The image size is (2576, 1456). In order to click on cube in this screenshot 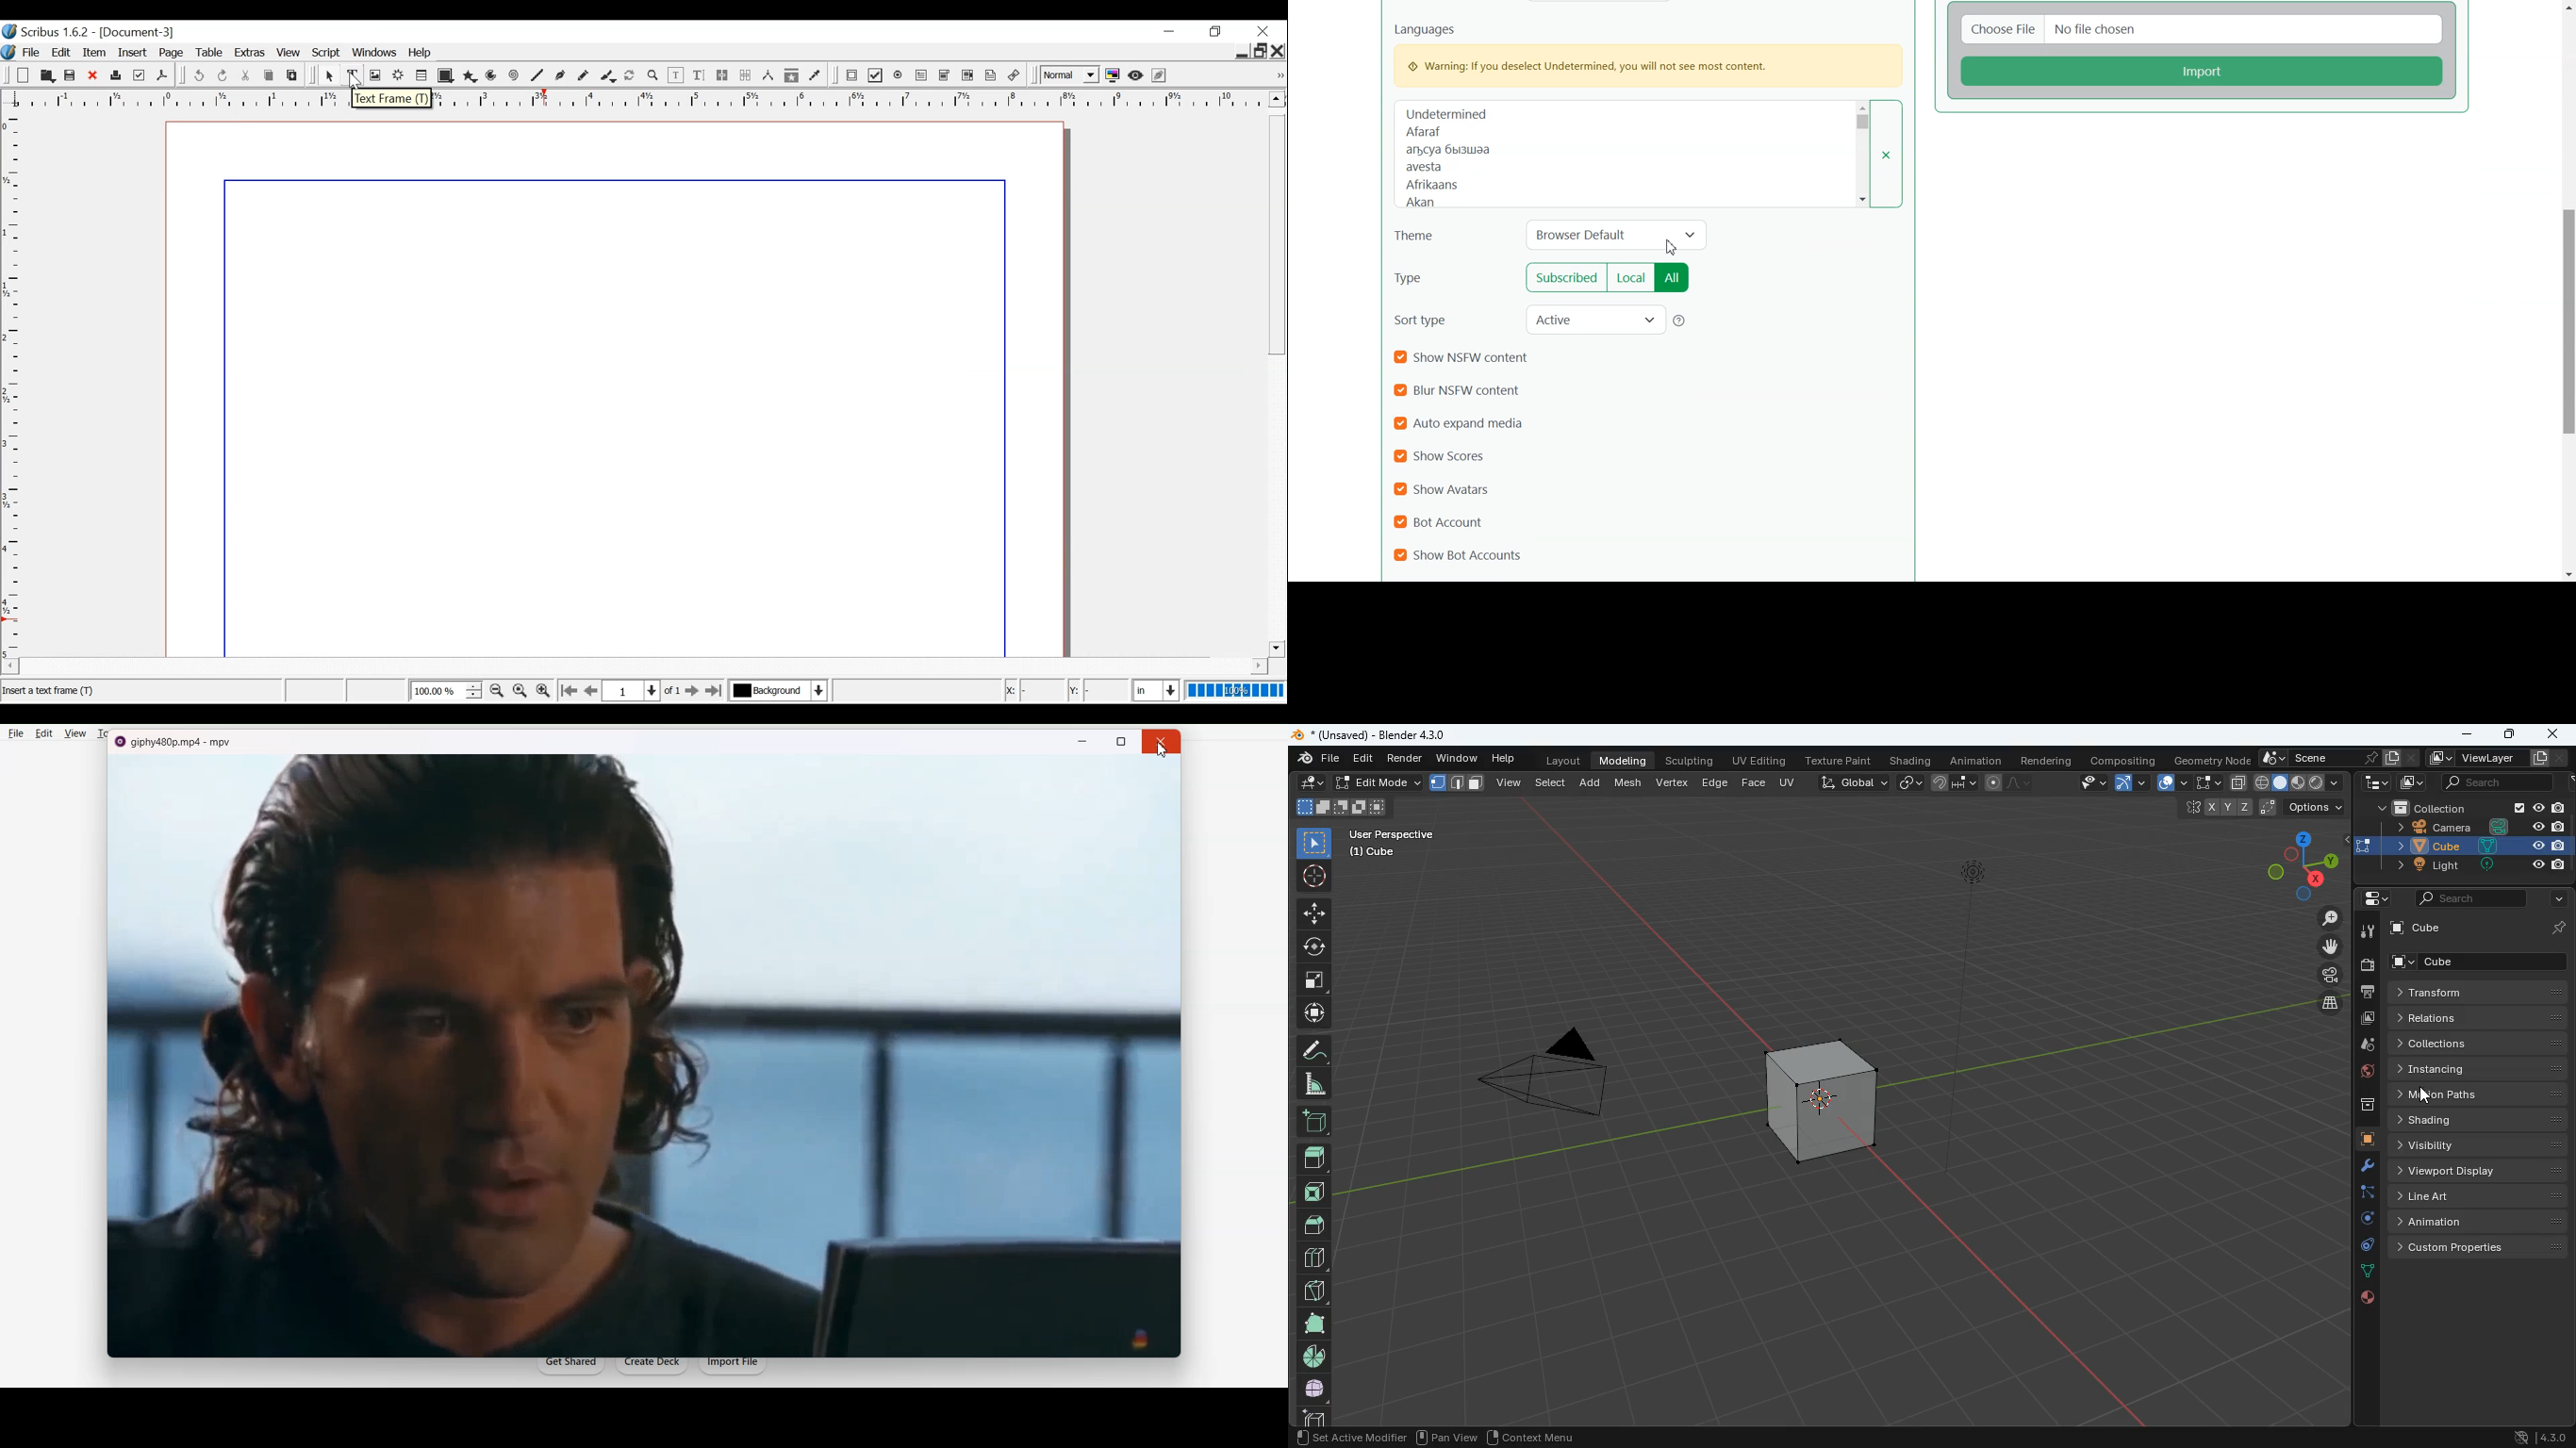, I will do `click(2361, 1140)`.